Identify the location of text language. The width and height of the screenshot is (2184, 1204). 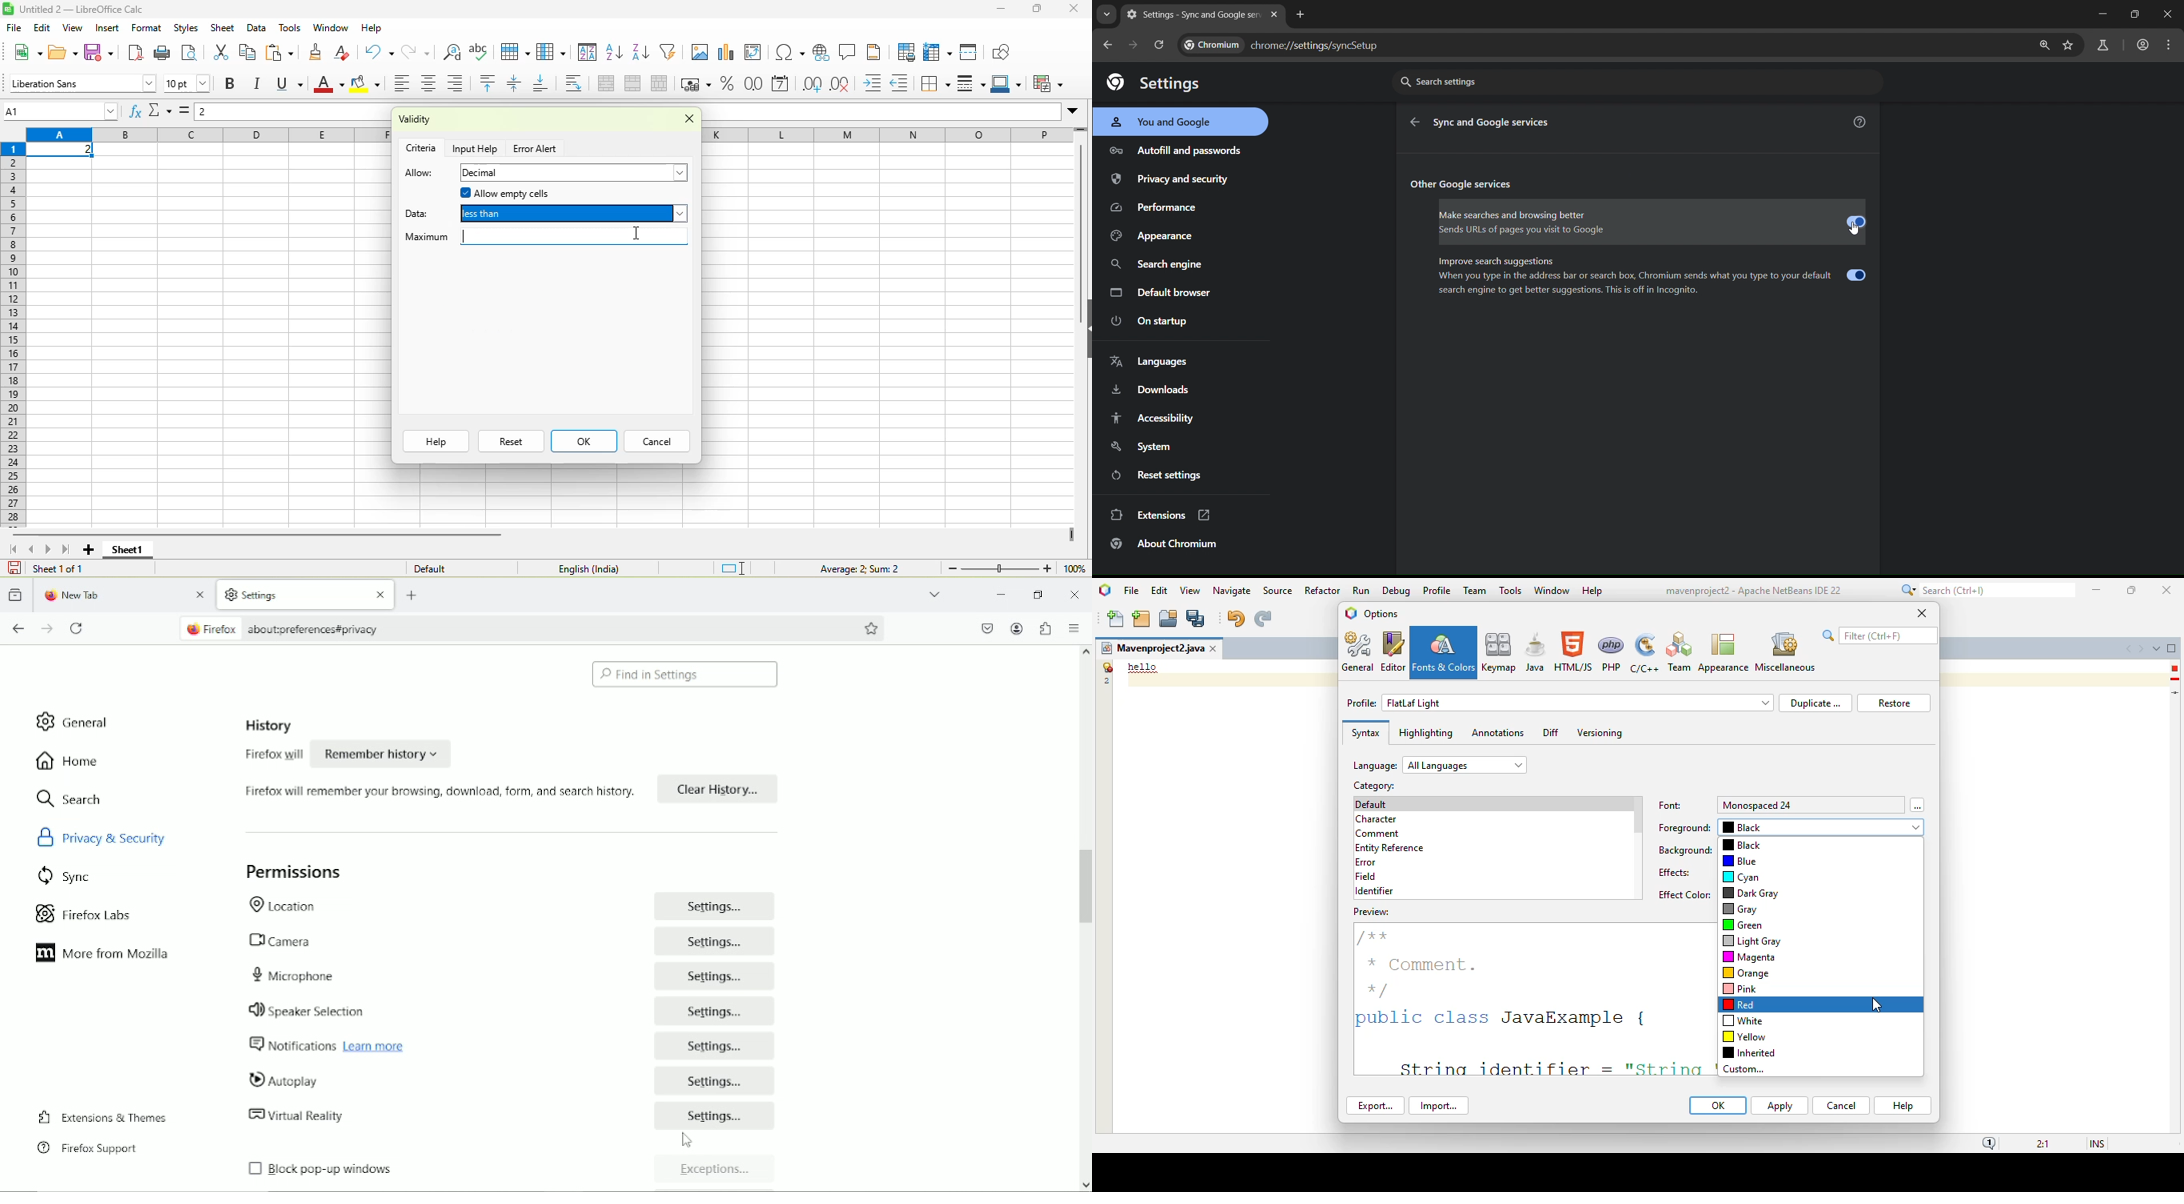
(585, 568).